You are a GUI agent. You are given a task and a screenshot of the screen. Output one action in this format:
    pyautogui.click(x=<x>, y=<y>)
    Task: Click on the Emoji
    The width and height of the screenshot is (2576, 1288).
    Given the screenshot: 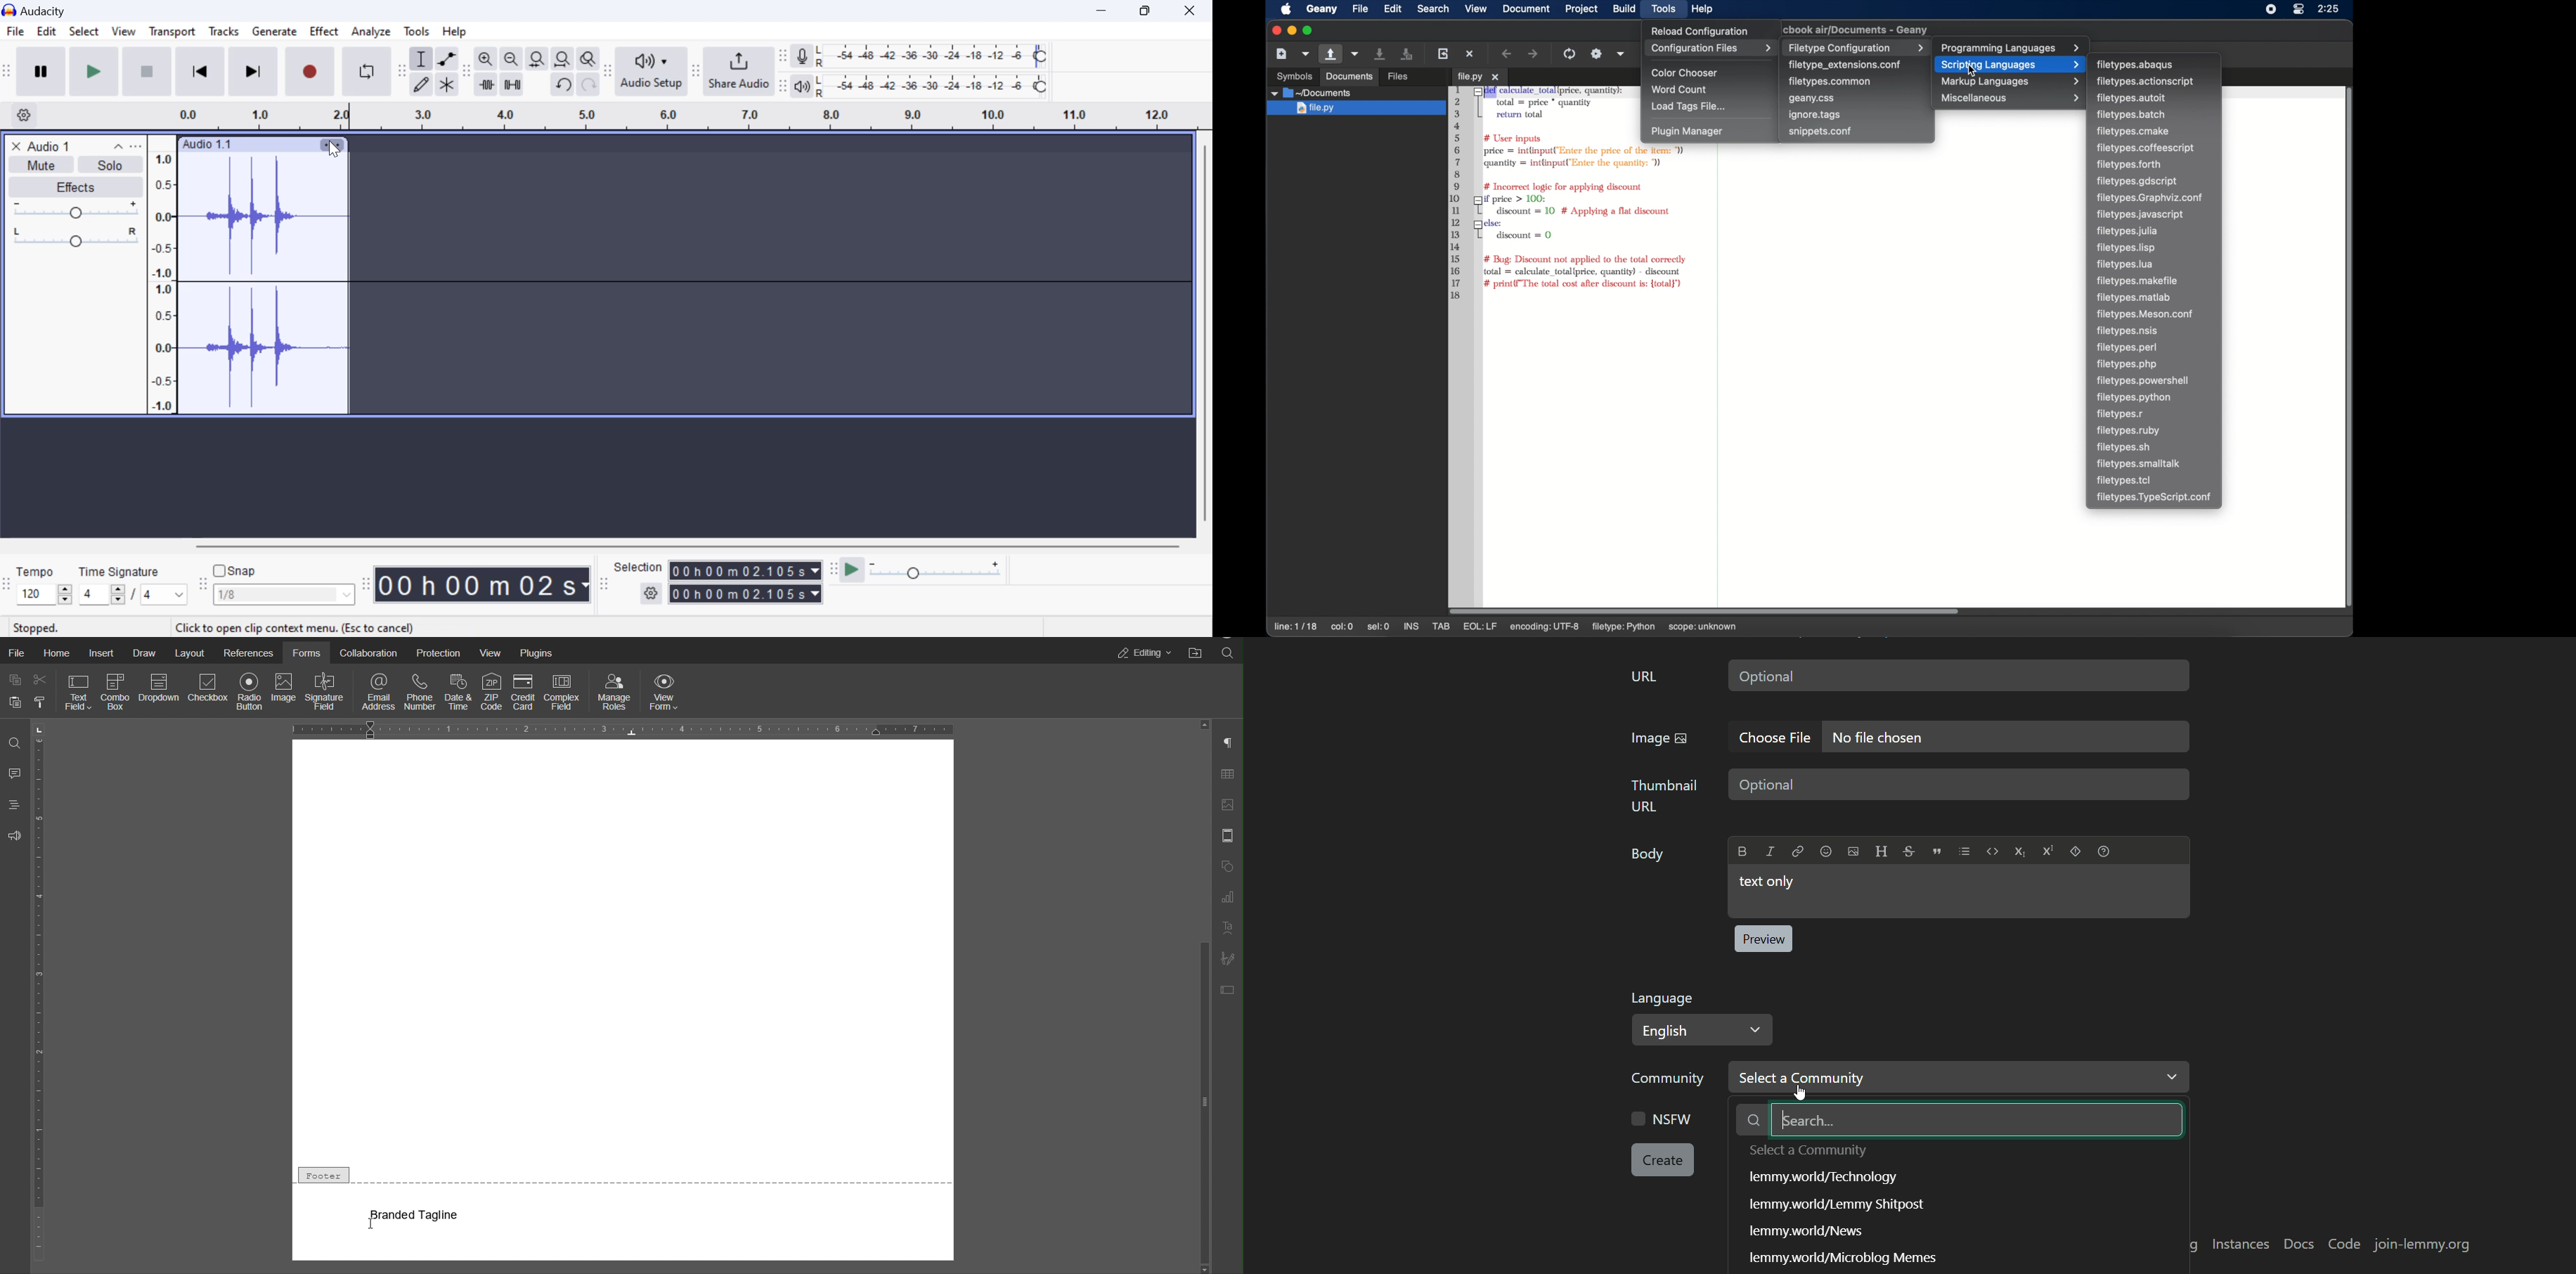 What is the action you would take?
    pyautogui.click(x=1825, y=851)
    